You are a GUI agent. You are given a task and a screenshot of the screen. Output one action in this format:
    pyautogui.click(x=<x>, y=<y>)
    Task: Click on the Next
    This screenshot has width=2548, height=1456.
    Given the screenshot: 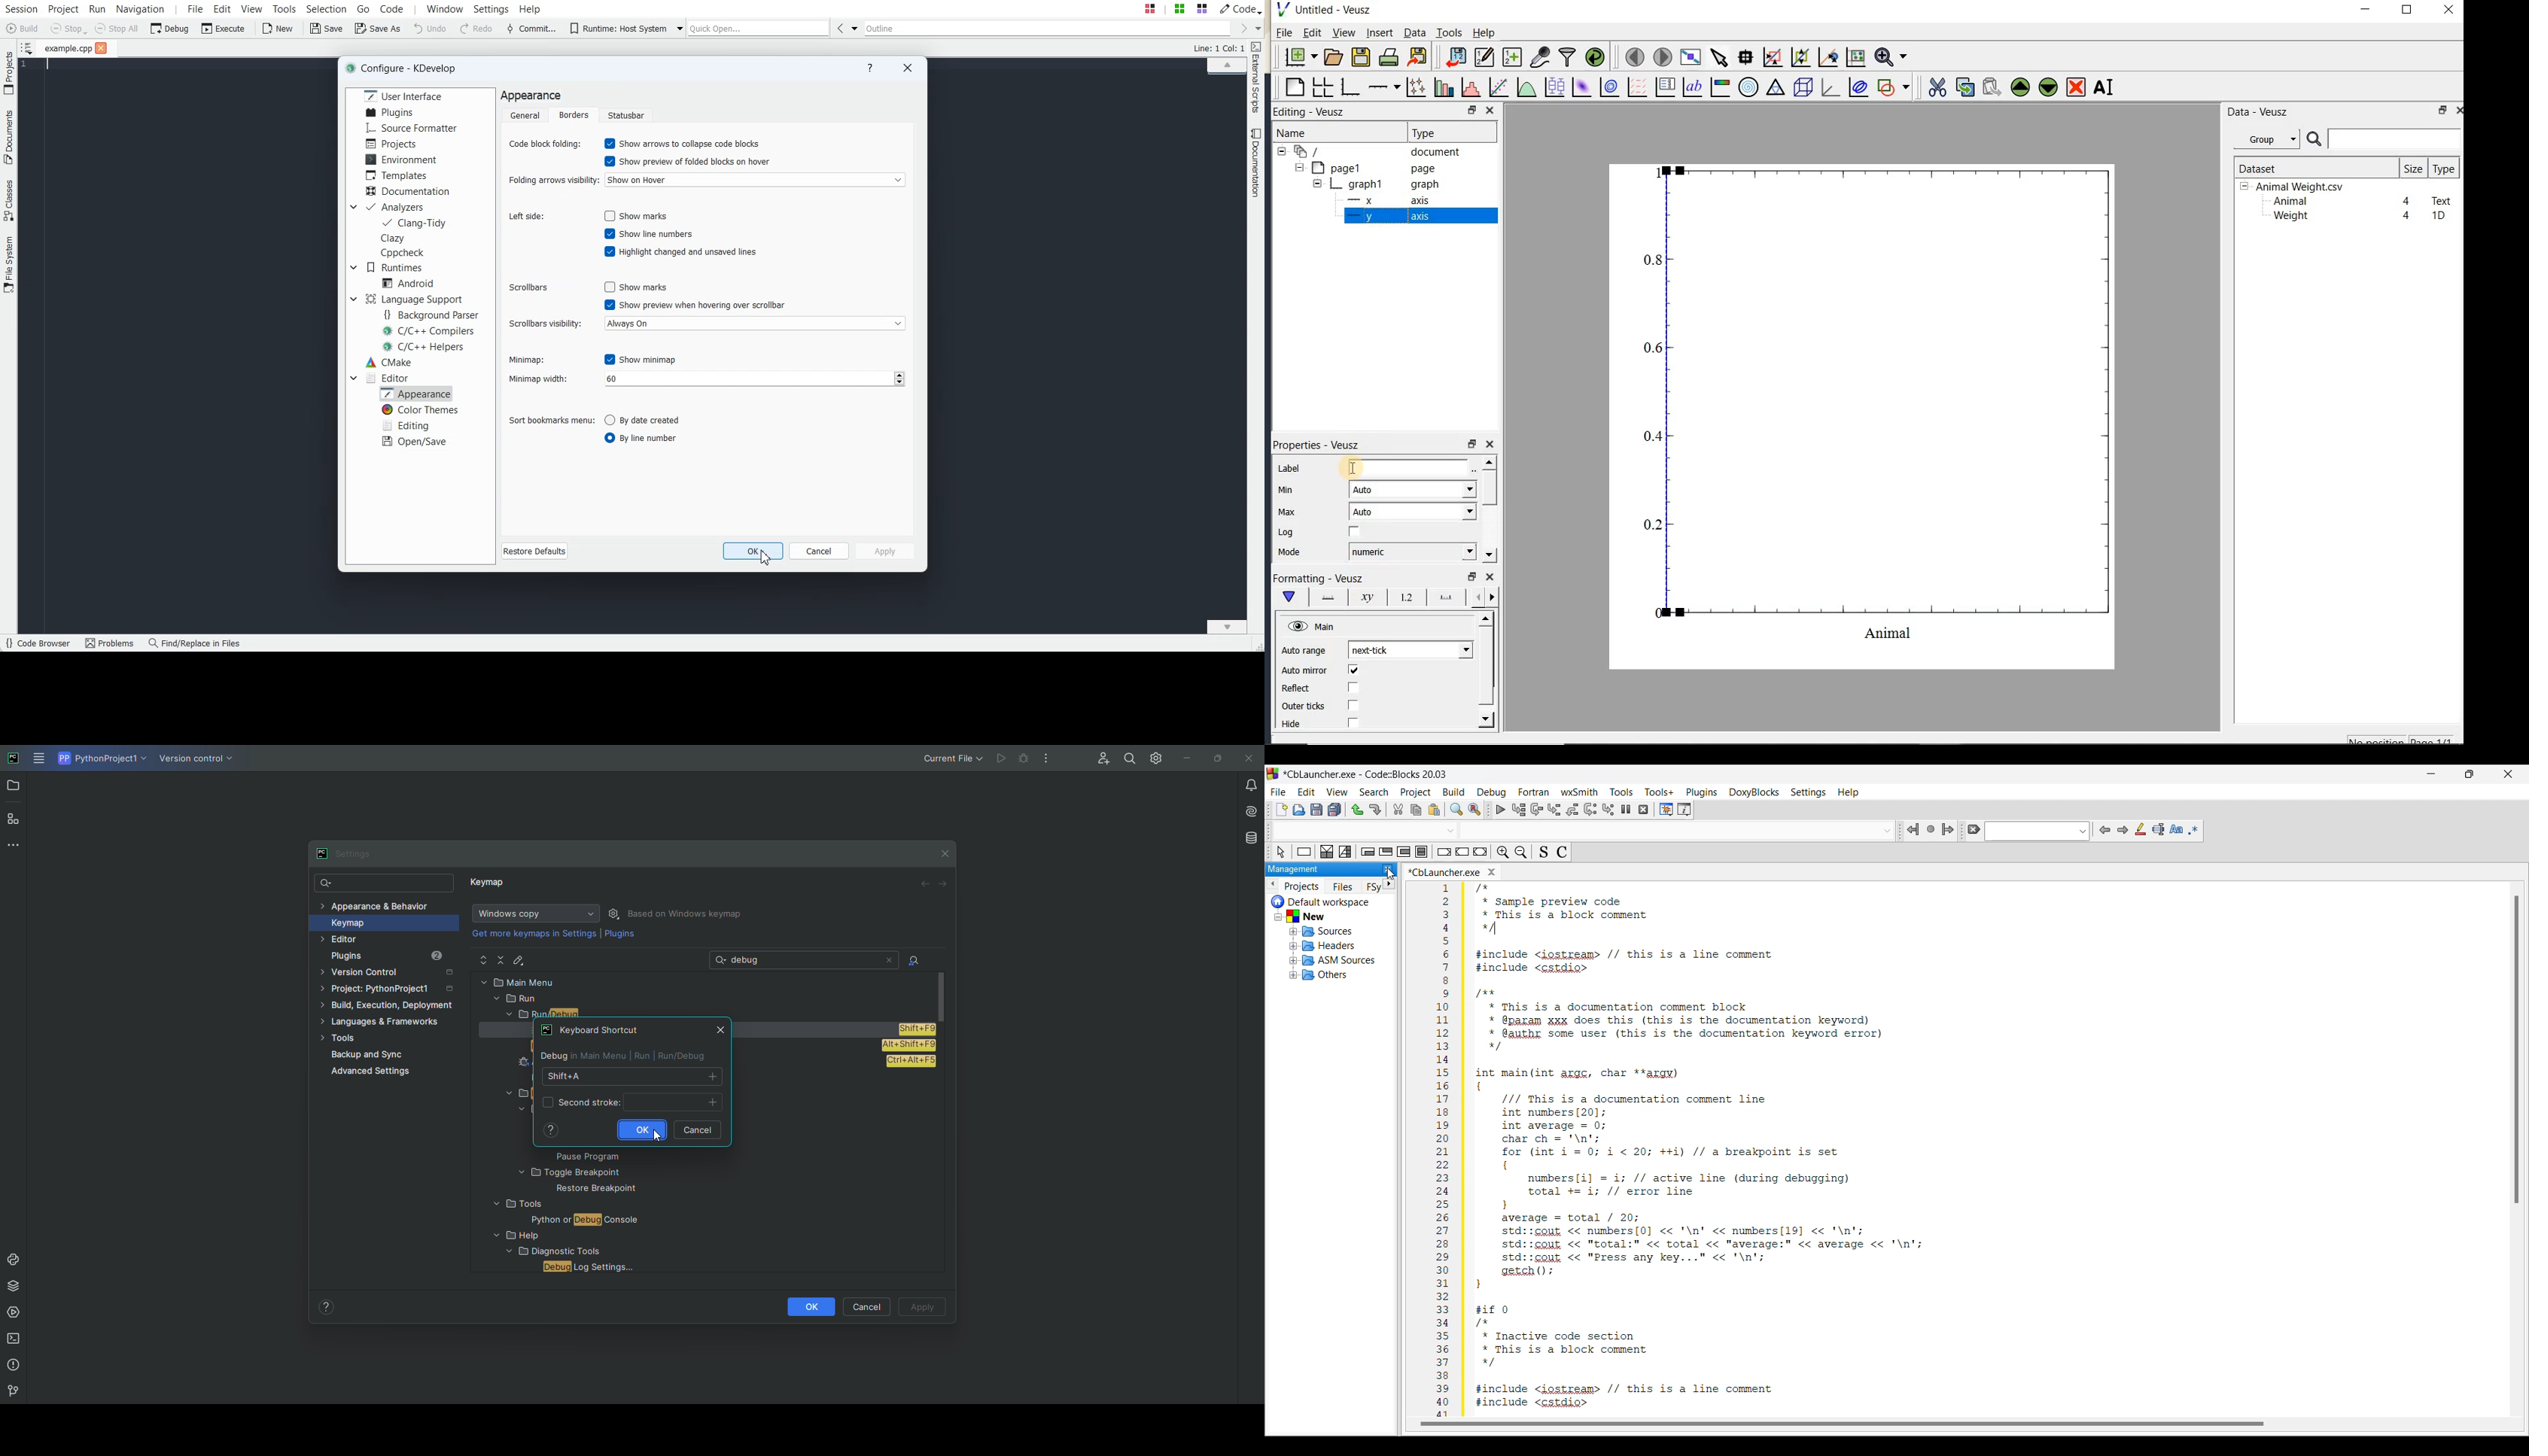 What is the action you would take?
    pyautogui.click(x=2122, y=830)
    